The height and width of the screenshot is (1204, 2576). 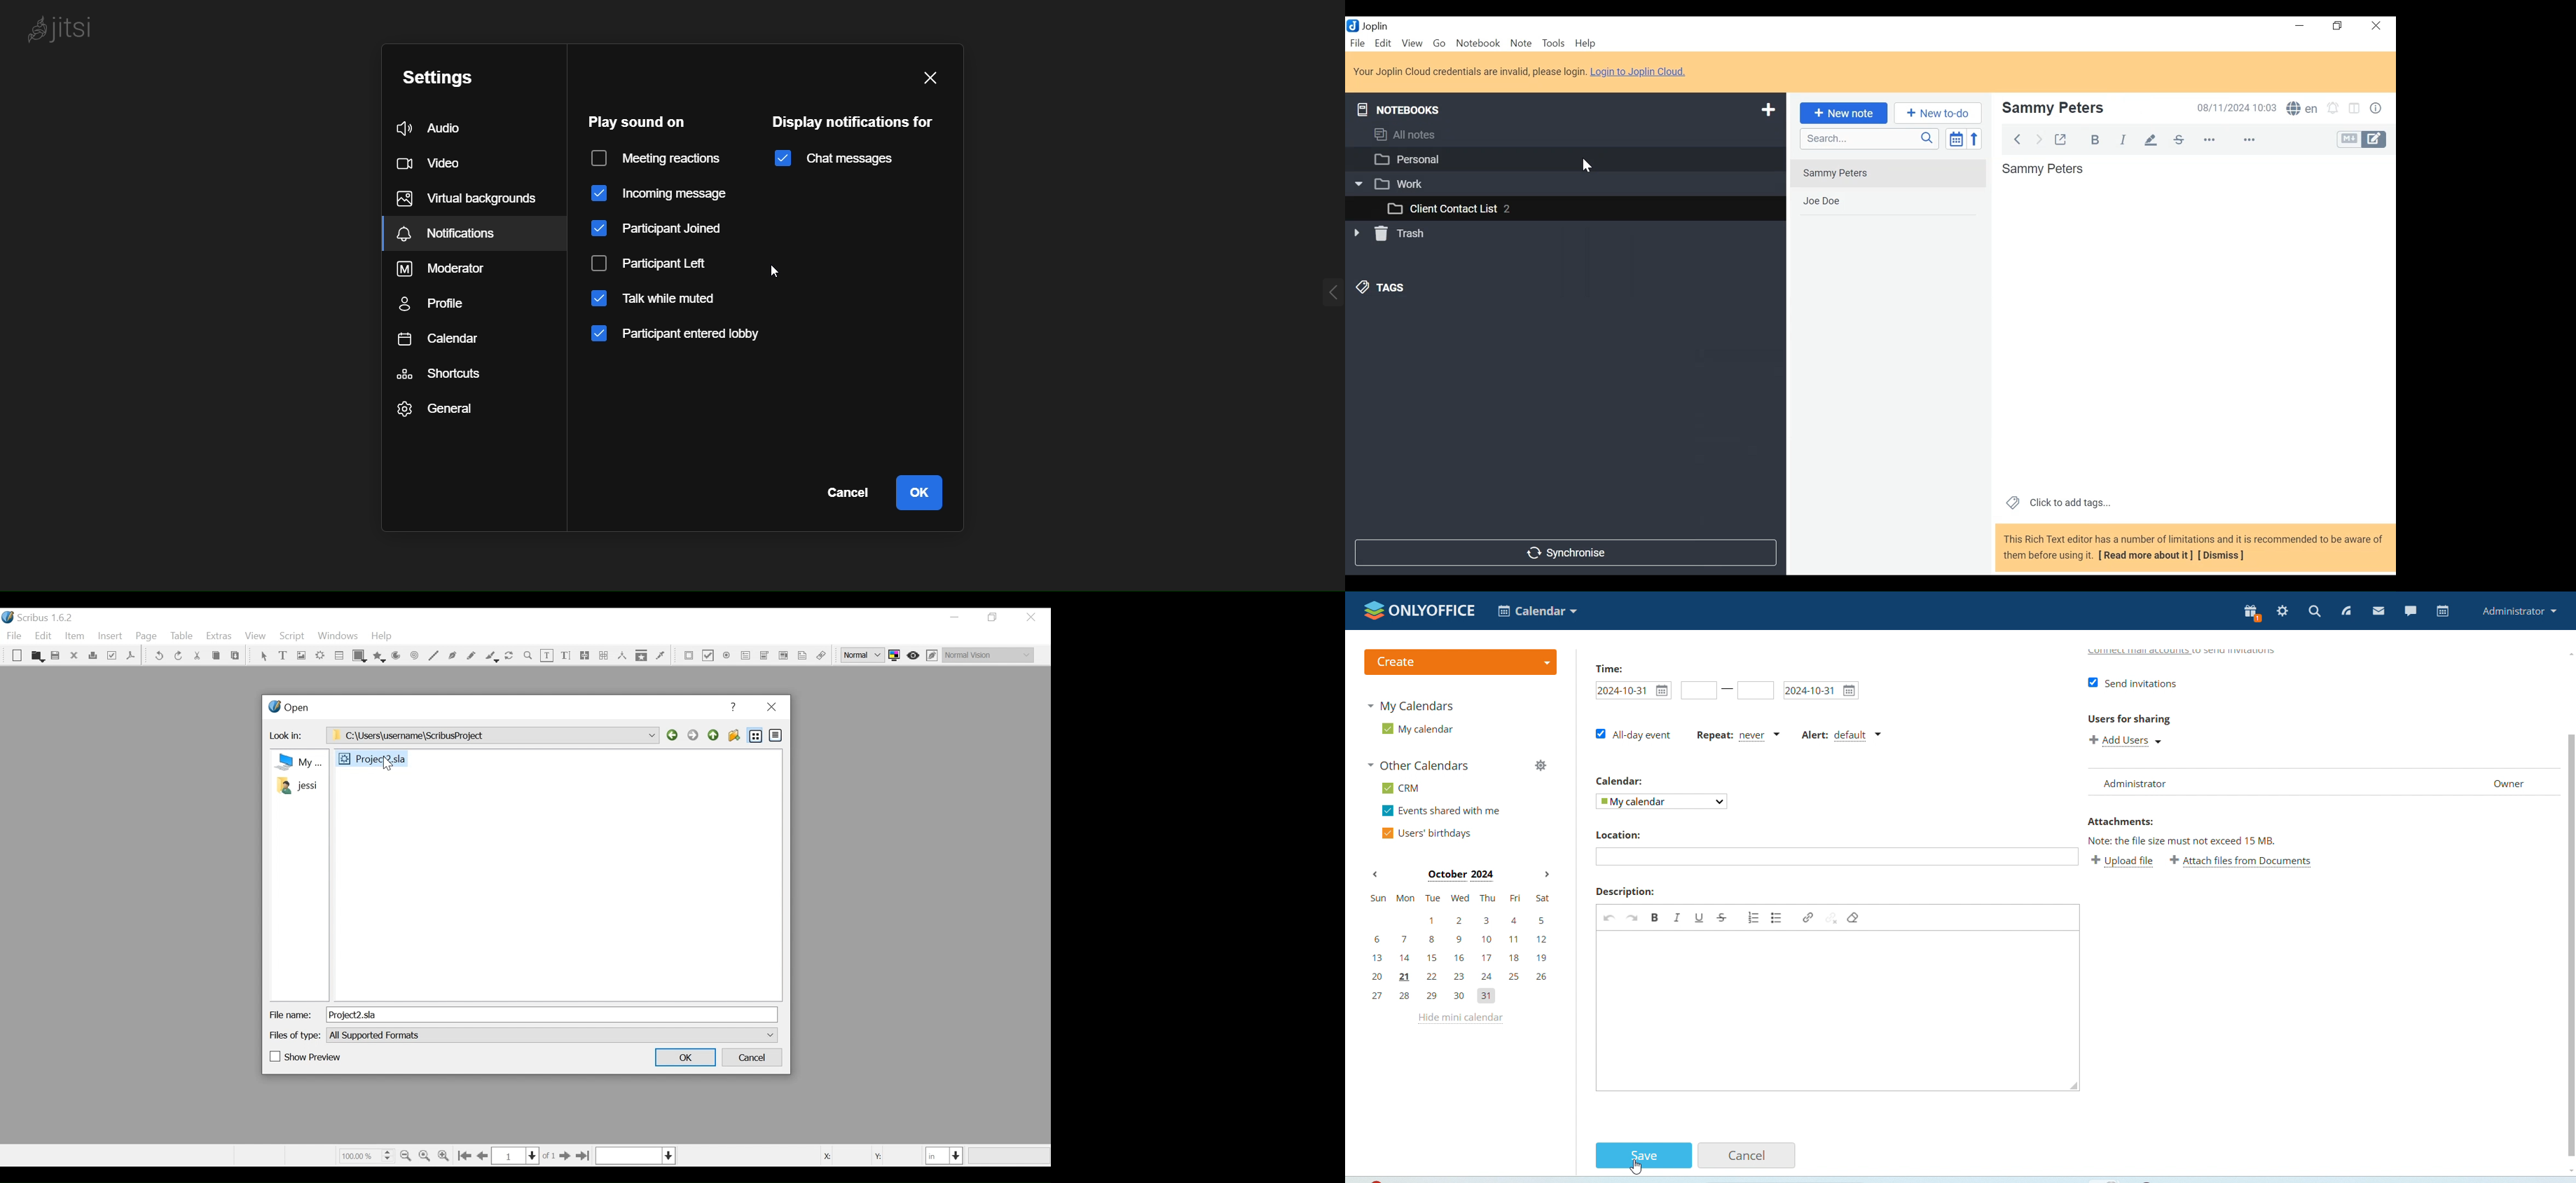 What do you see at coordinates (290, 737) in the screenshot?
I see `Look in` at bounding box center [290, 737].